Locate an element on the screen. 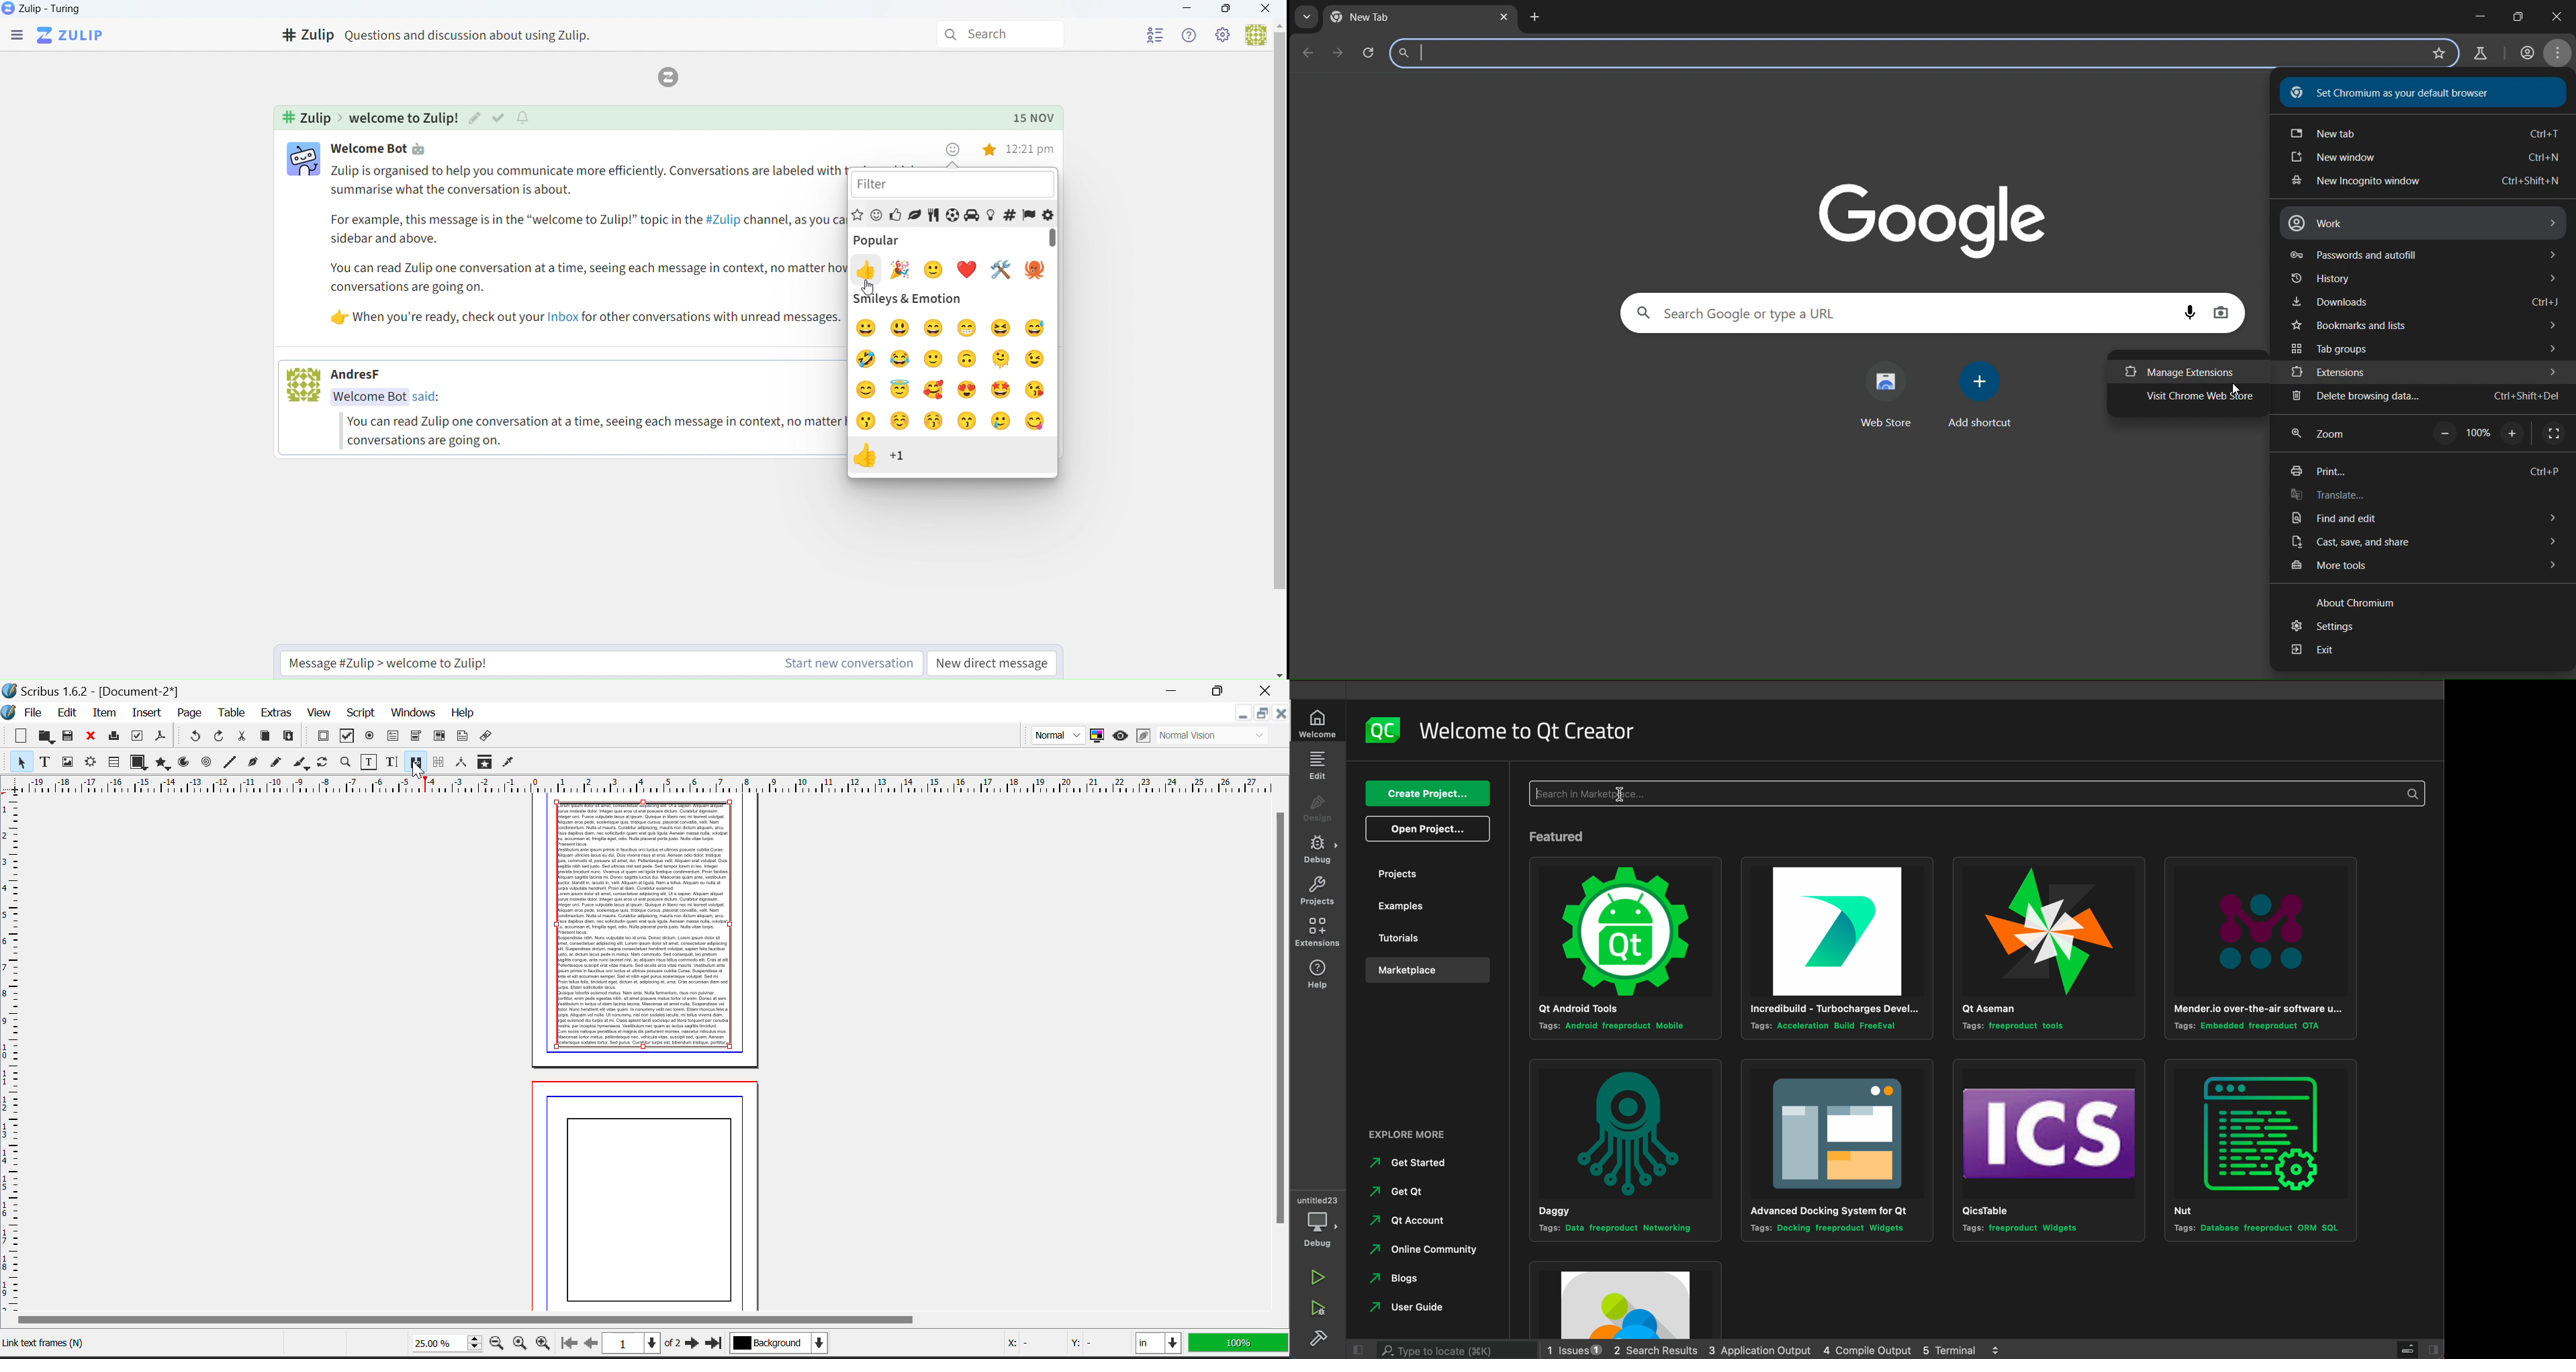 Image resolution: width=2576 pixels, height=1372 pixels. Insert is located at coordinates (146, 711).